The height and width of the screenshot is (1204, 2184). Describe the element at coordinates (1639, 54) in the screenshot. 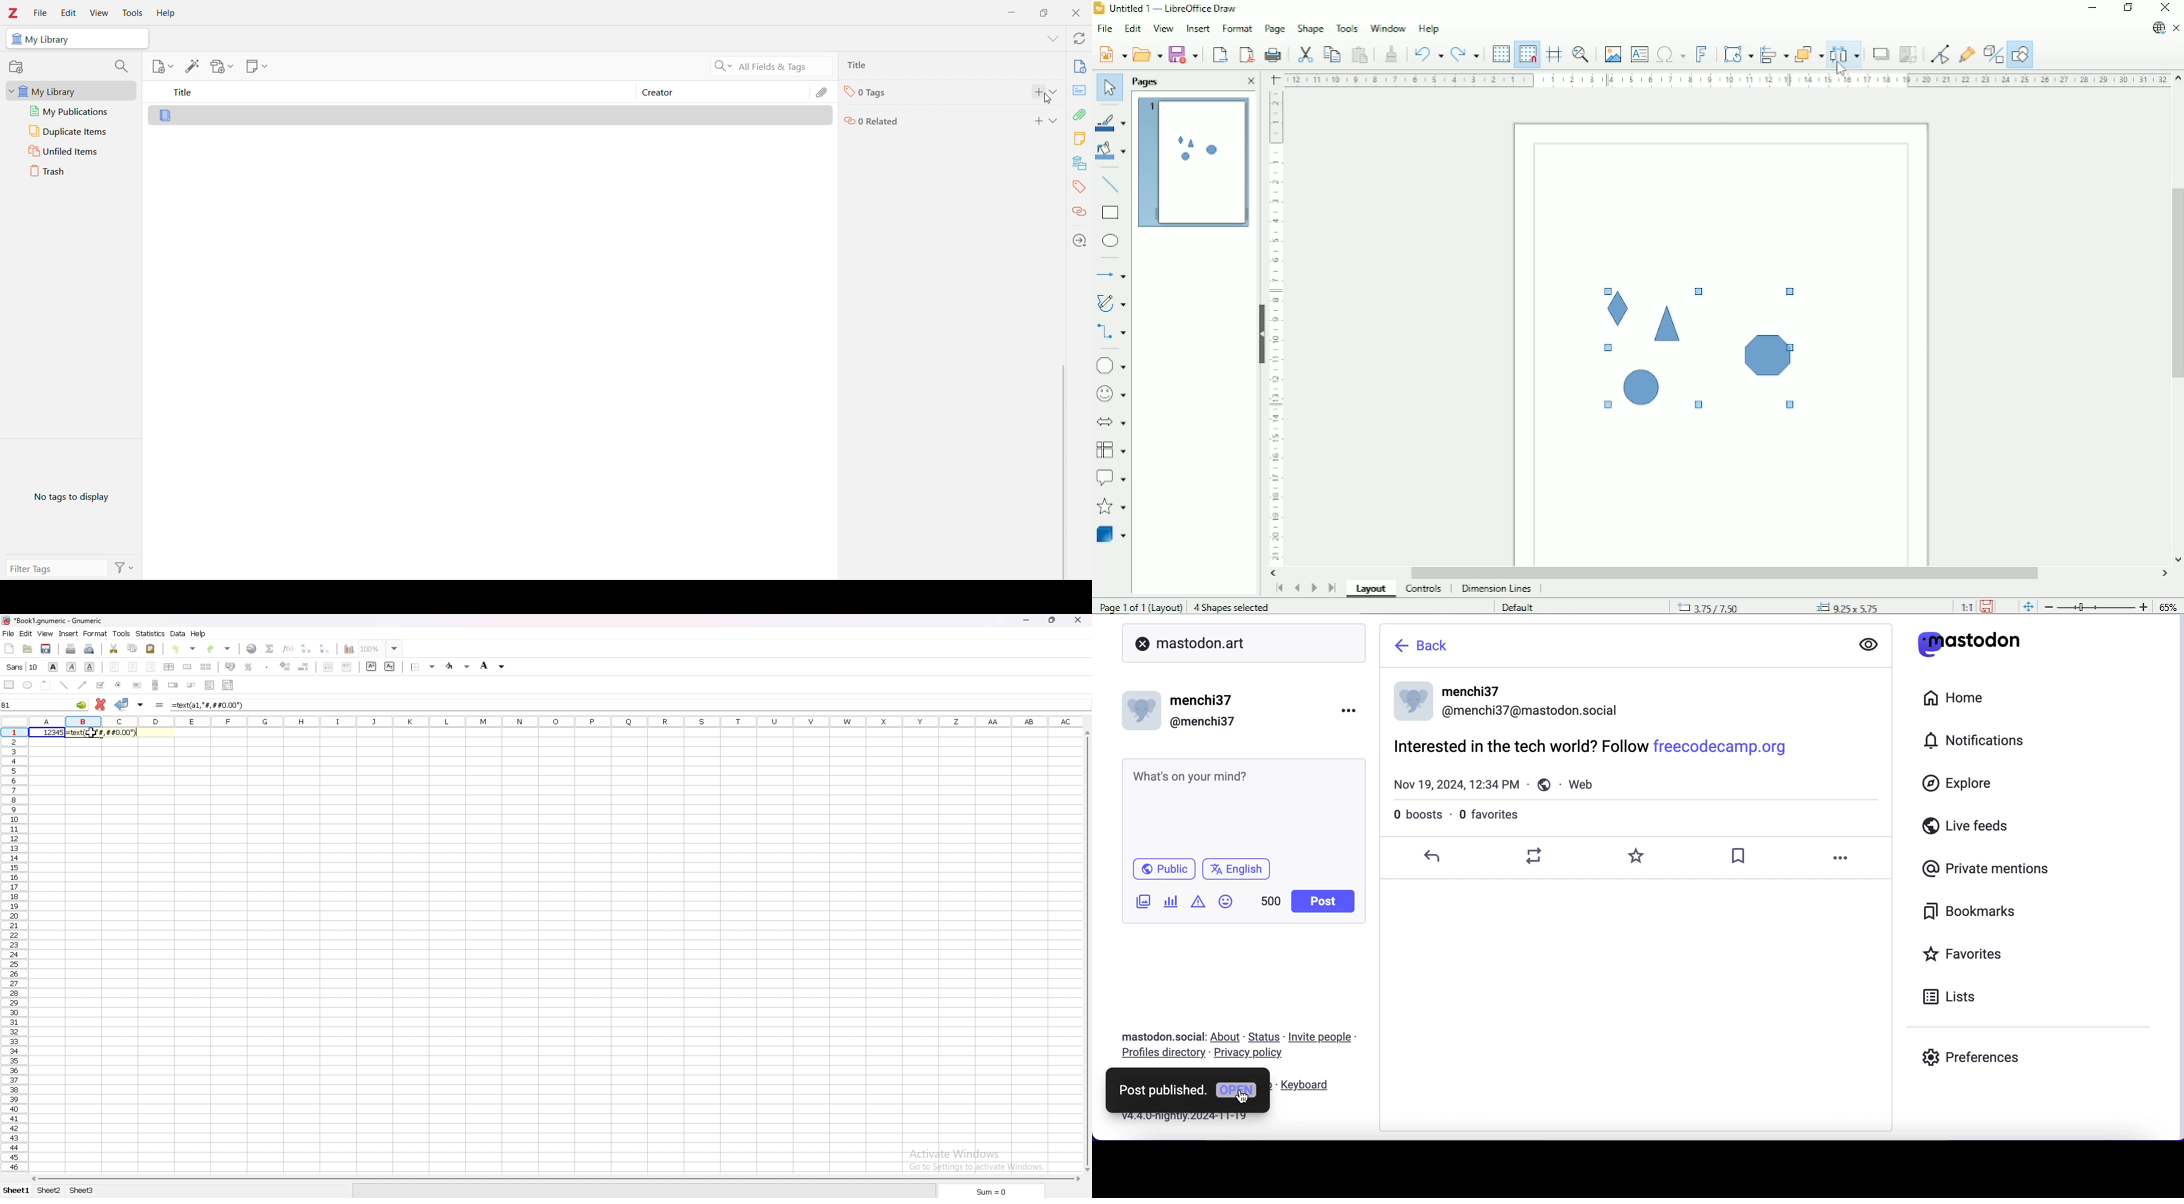

I see `Insert text box` at that location.